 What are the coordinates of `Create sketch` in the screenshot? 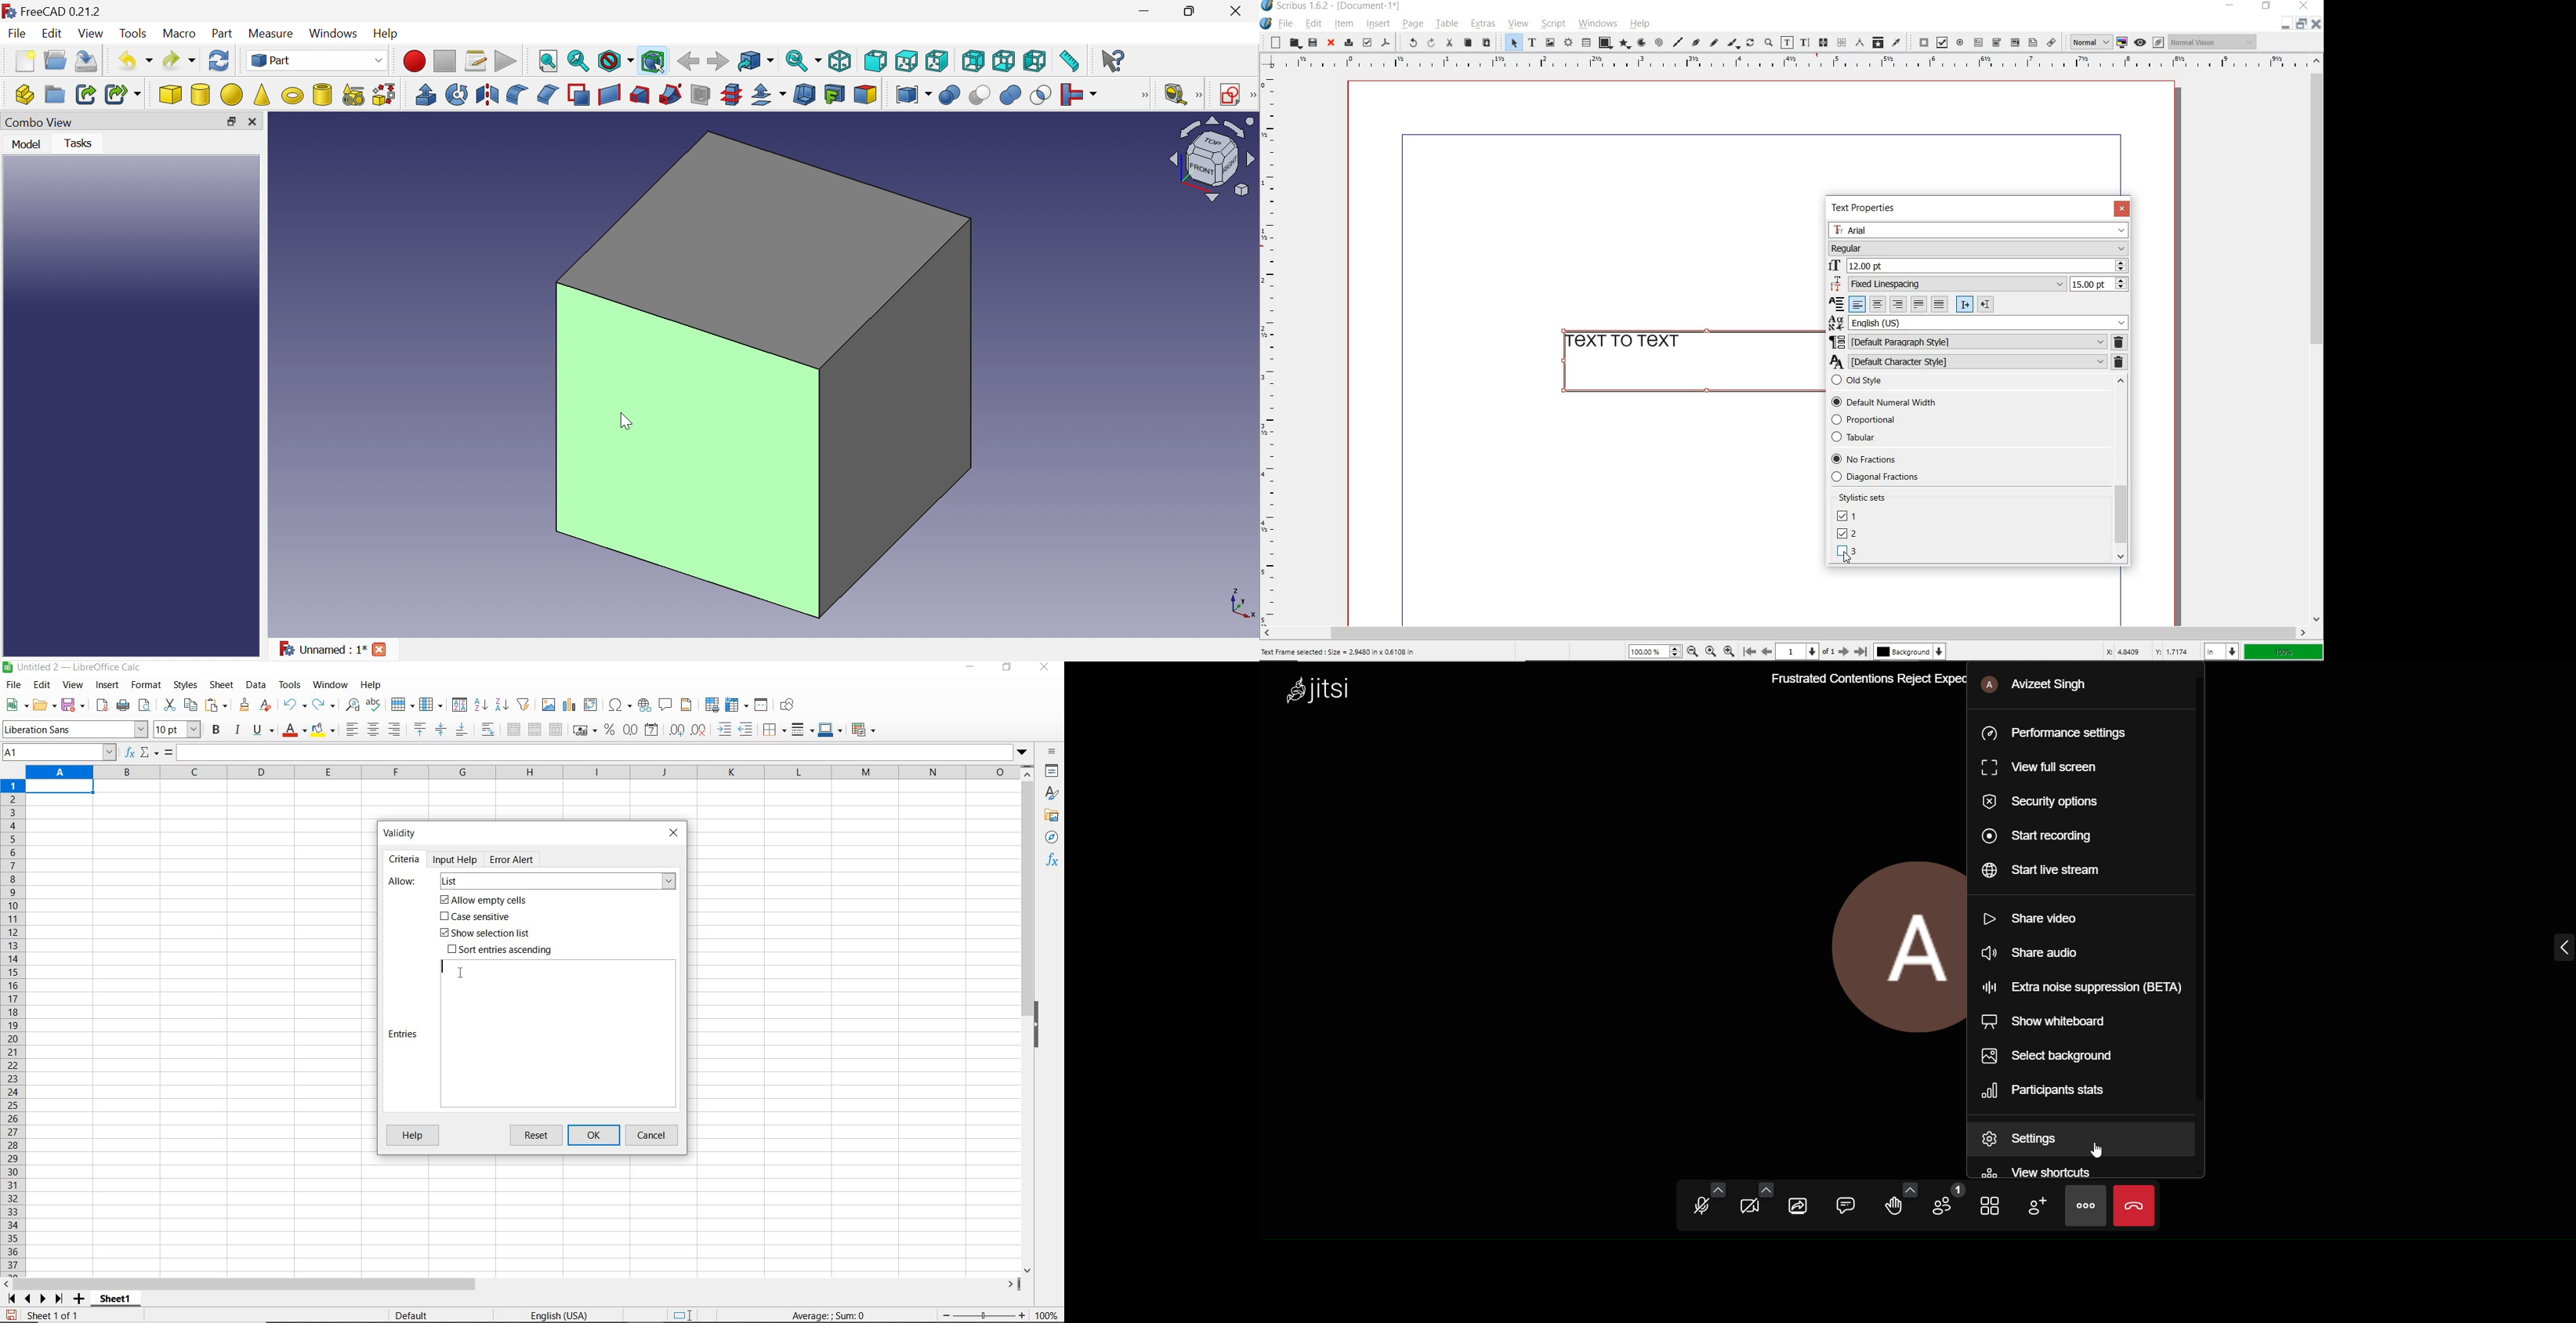 It's located at (1230, 95).